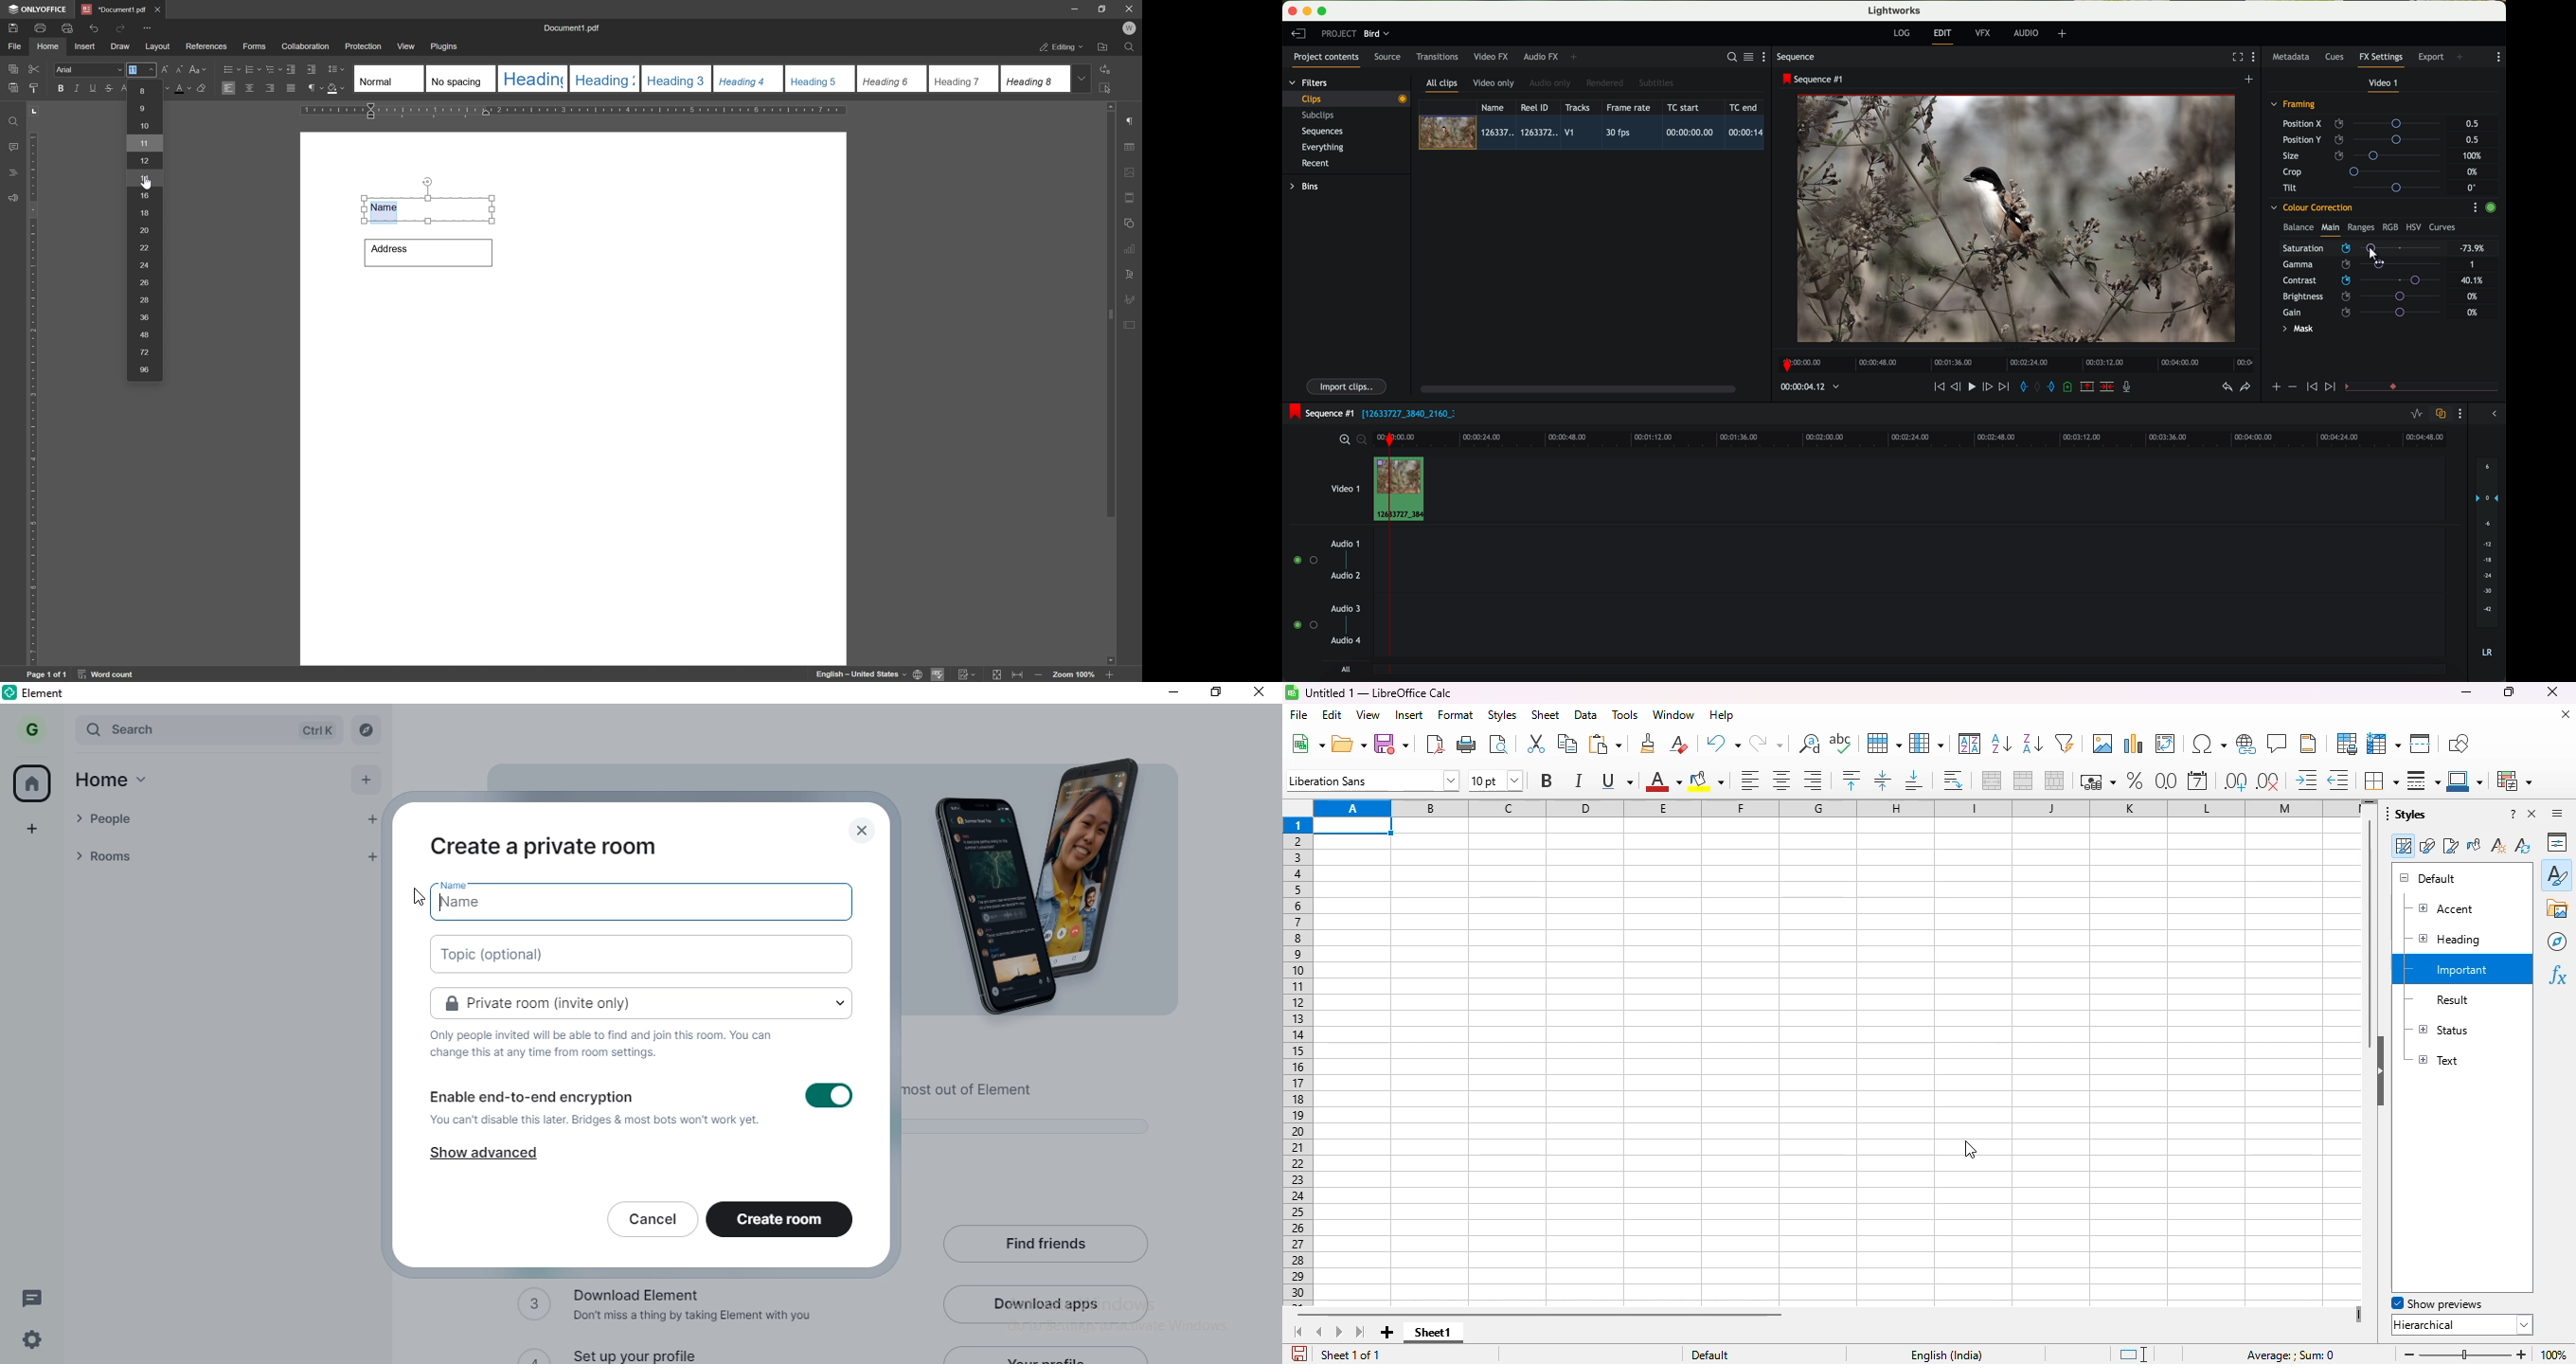  Describe the element at coordinates (2357, 265) in the screenshot. I see `click on saturation` at that location.